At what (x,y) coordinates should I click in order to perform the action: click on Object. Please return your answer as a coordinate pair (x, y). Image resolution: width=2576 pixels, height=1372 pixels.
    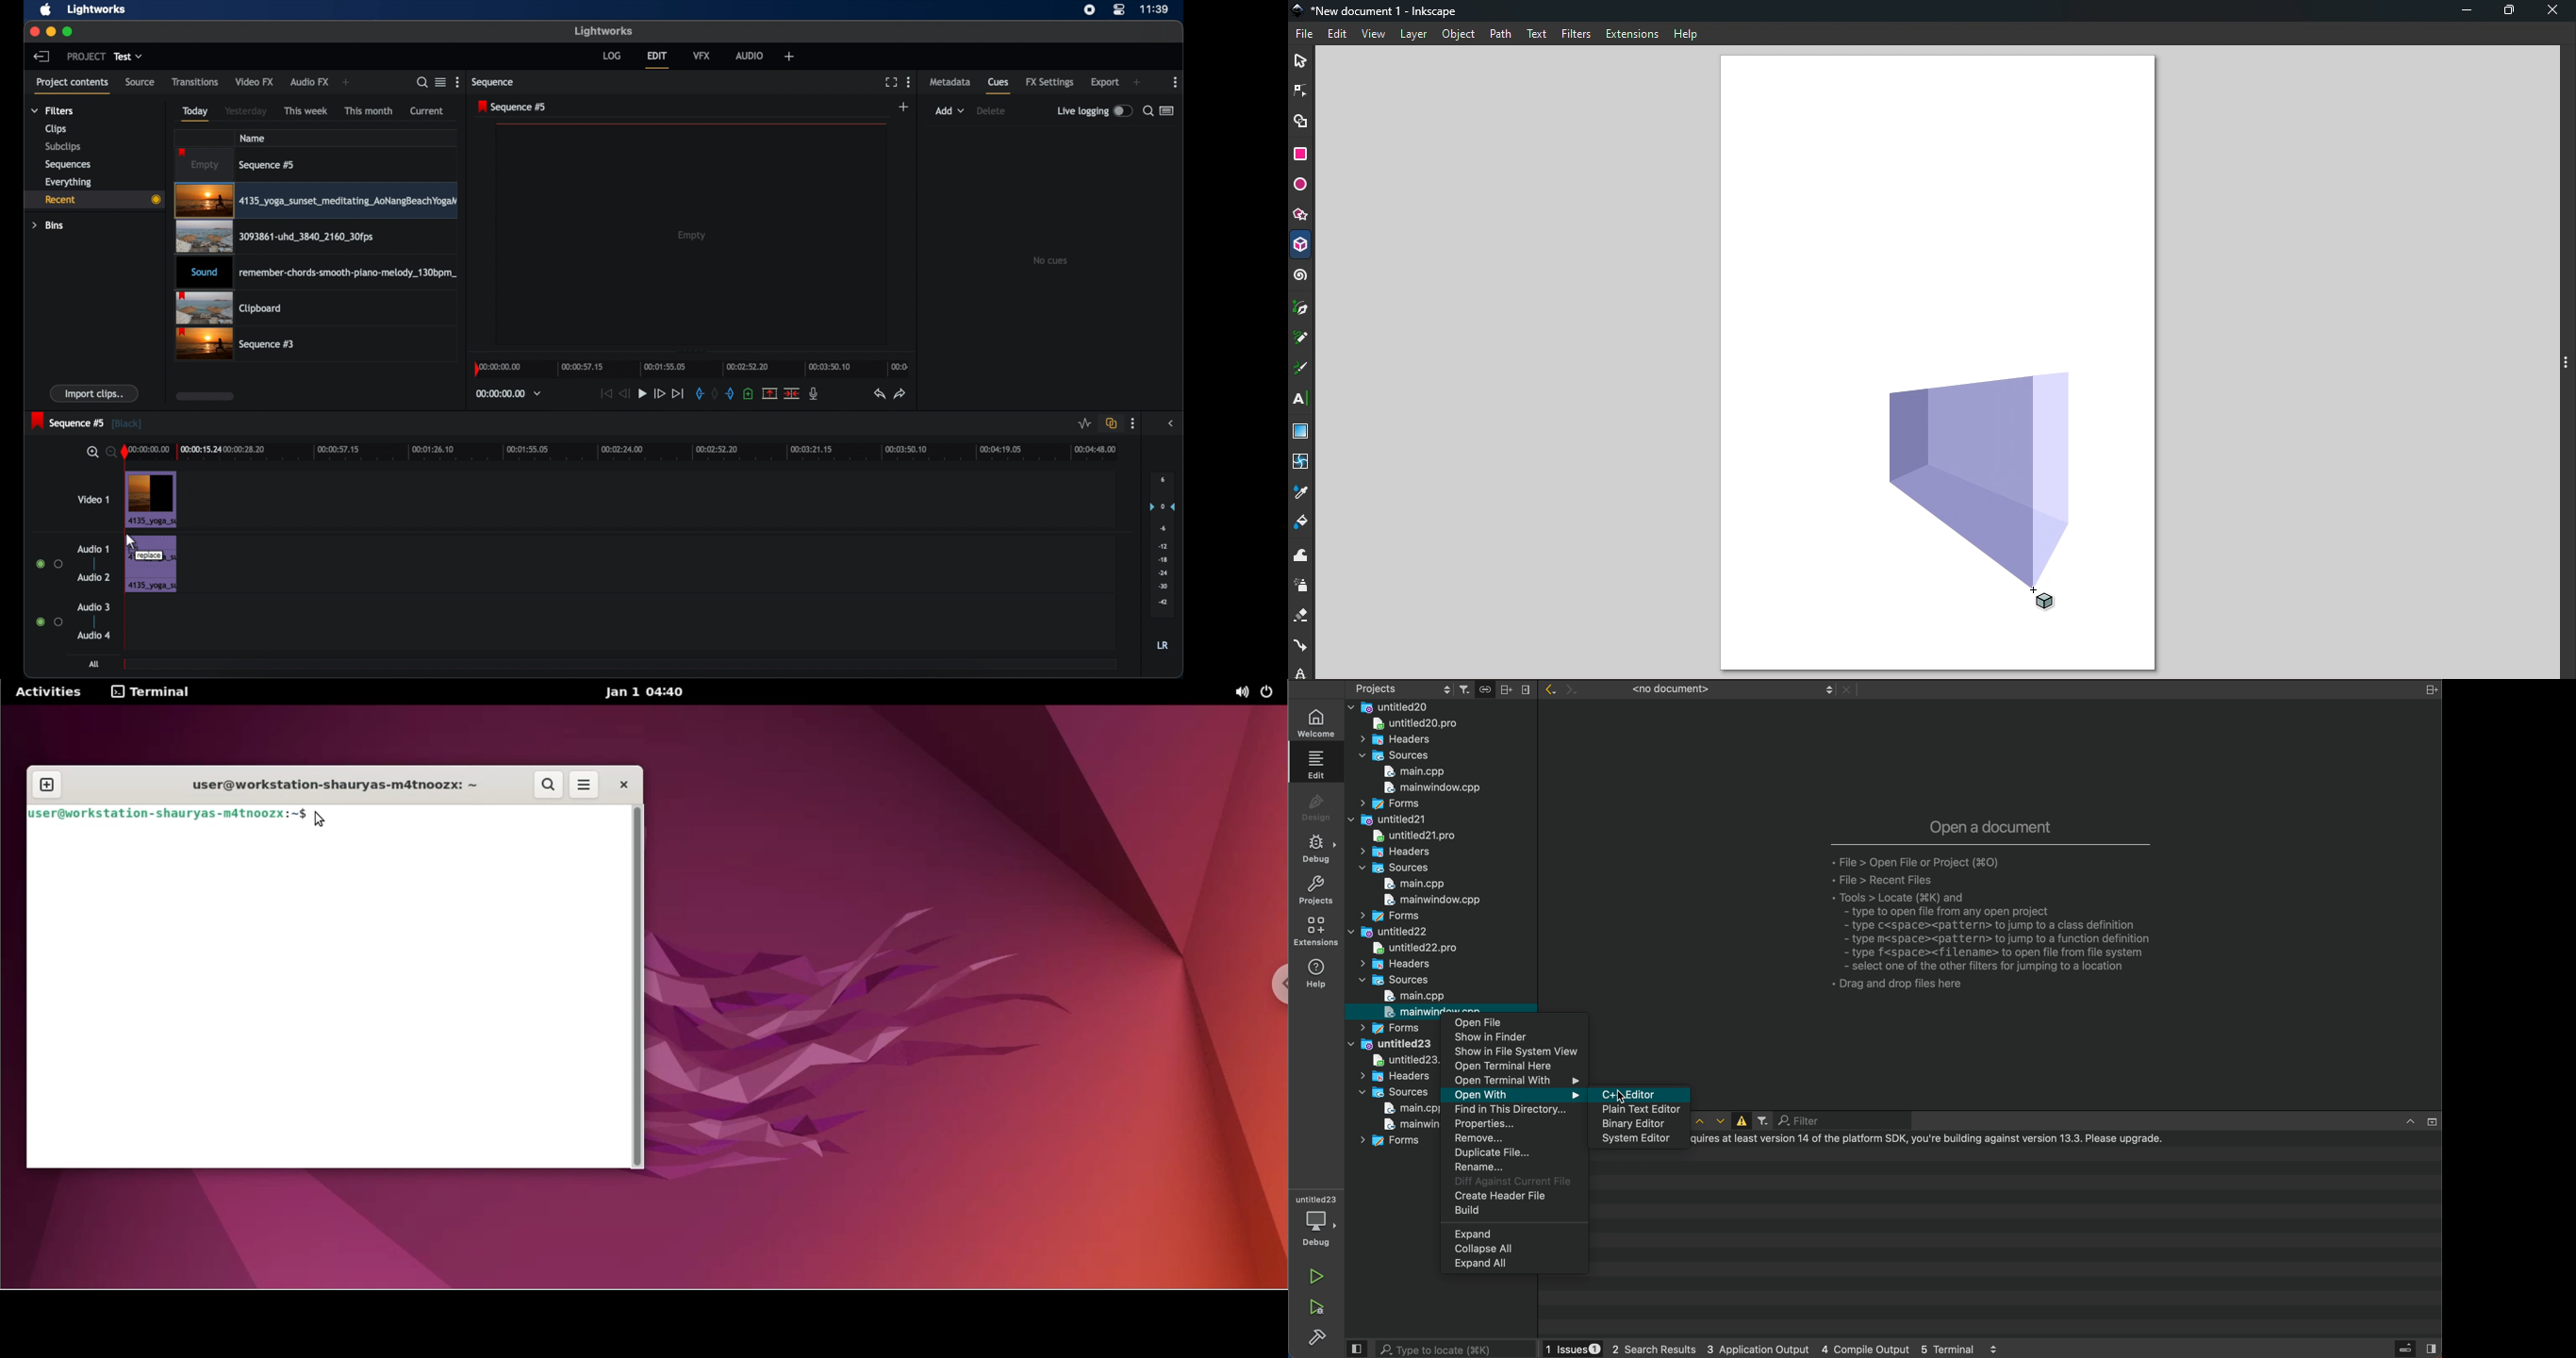
    Looking at the image, I should click on (1456, 37).